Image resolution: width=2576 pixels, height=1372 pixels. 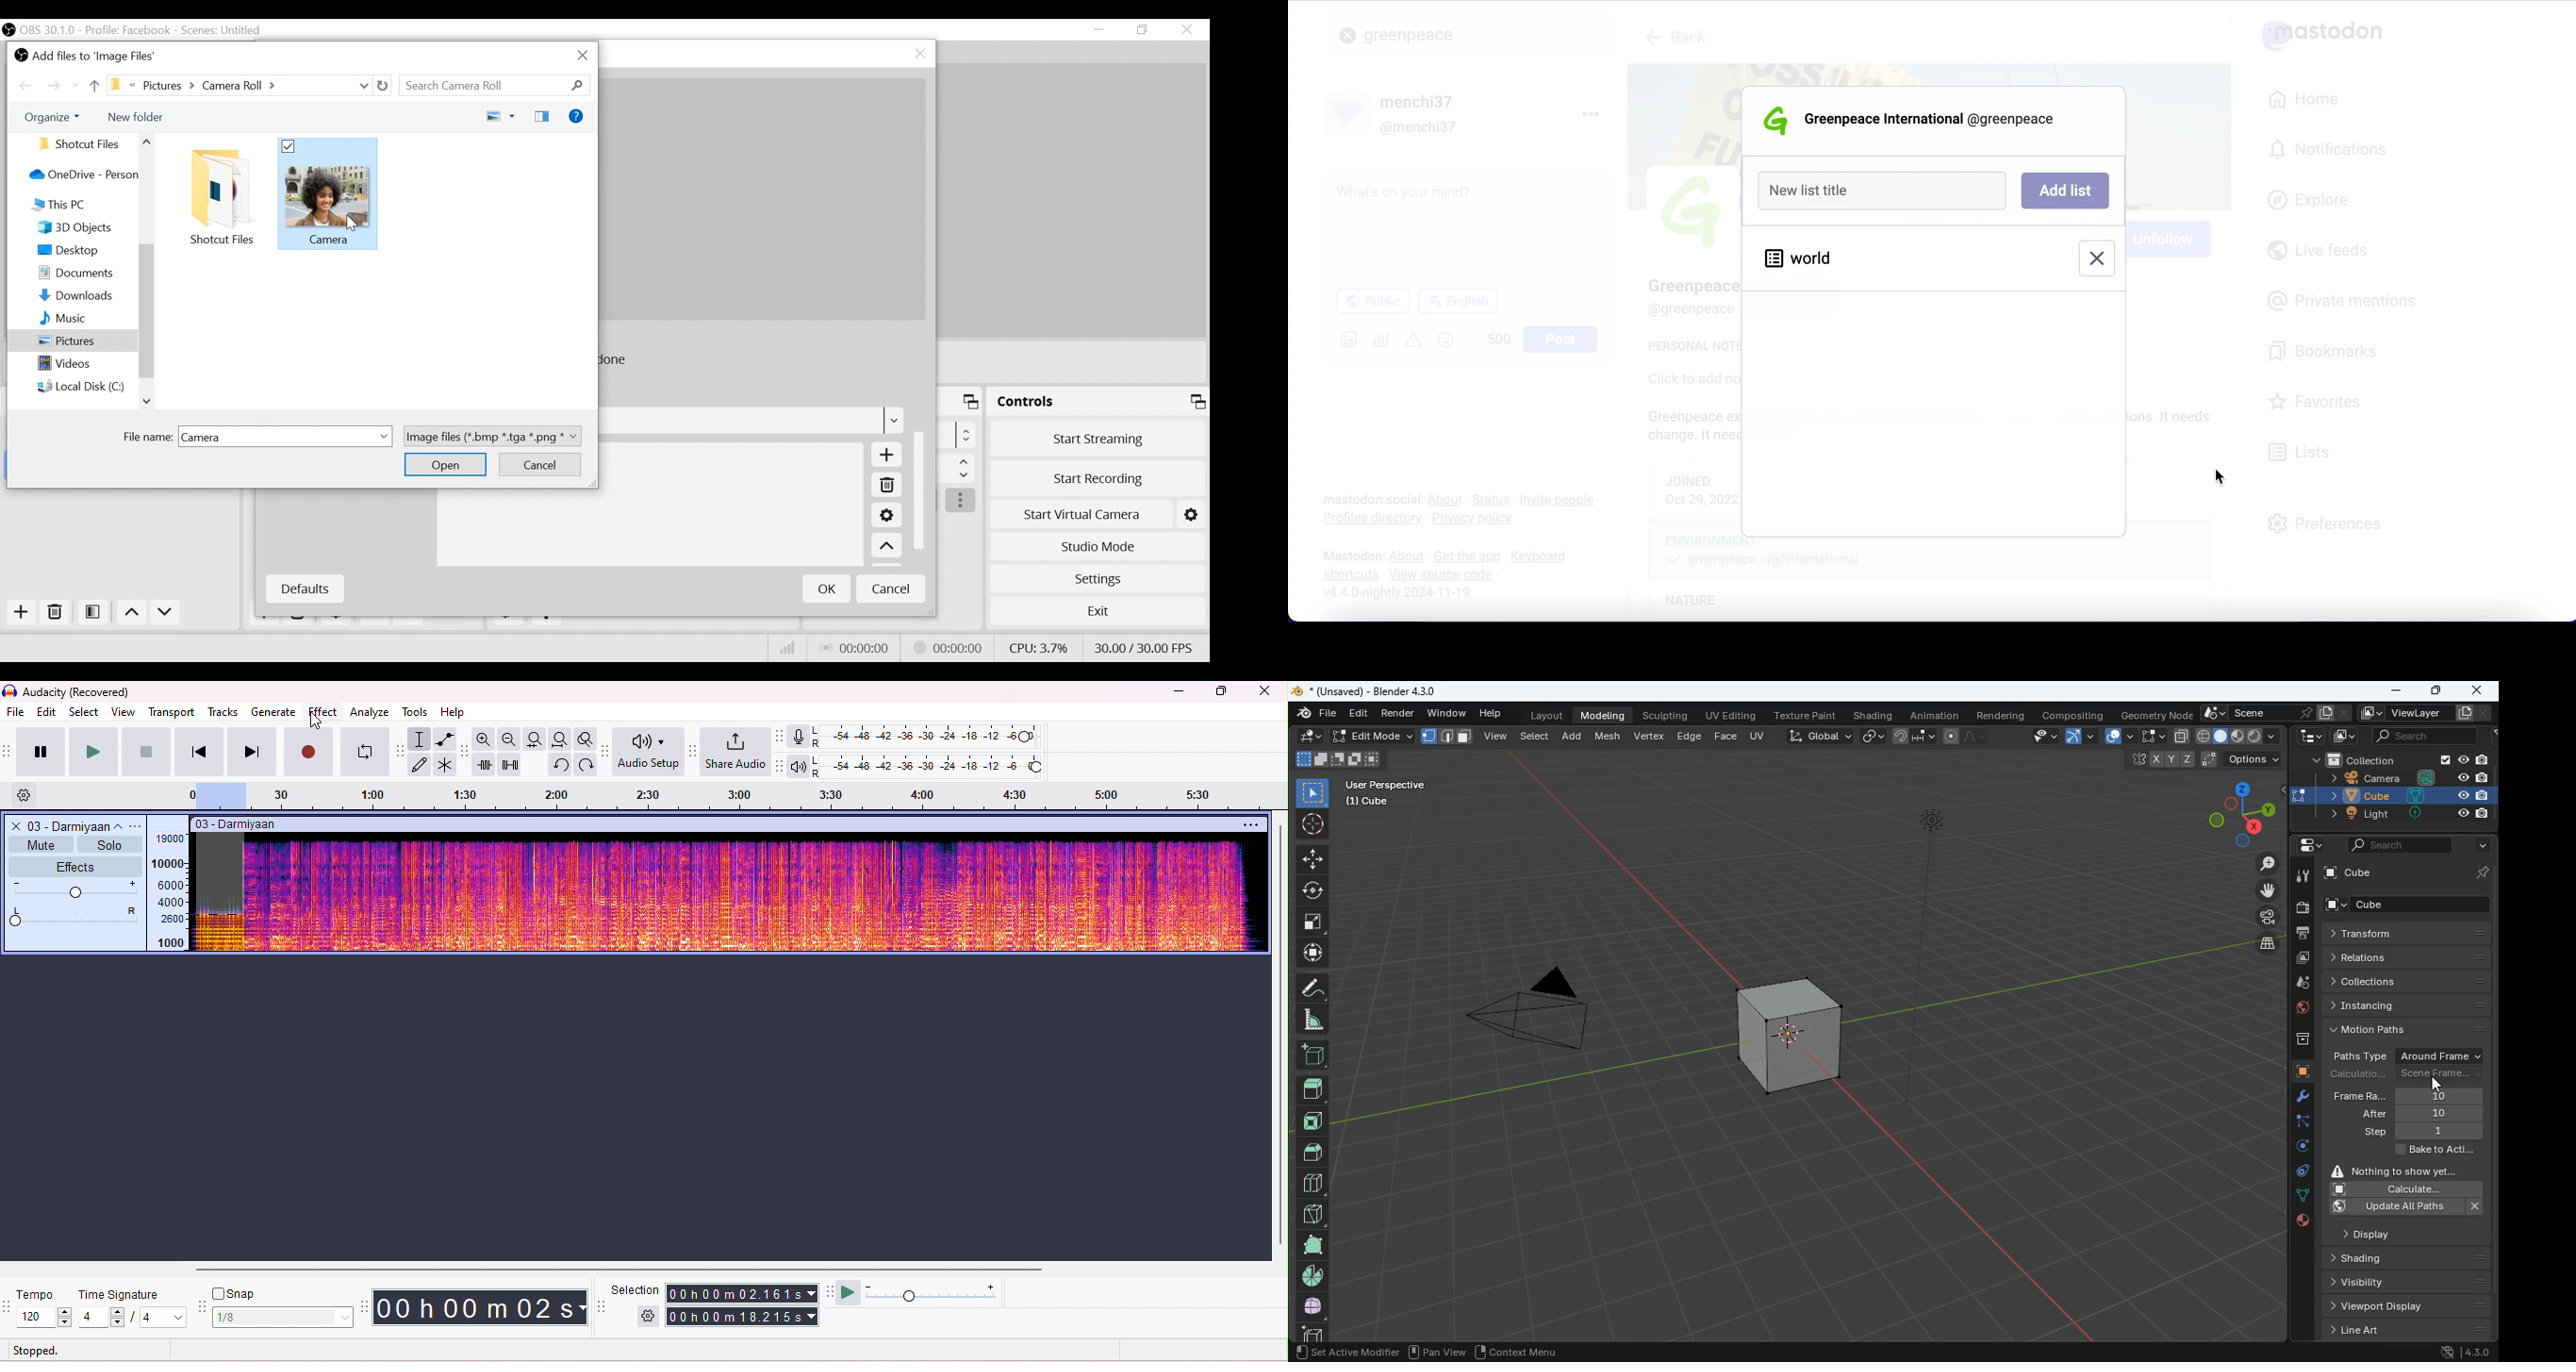 What do you see at coordinates (2303, 984) in the screenshot?
I see `drop` at bounding box center [2303, 984].